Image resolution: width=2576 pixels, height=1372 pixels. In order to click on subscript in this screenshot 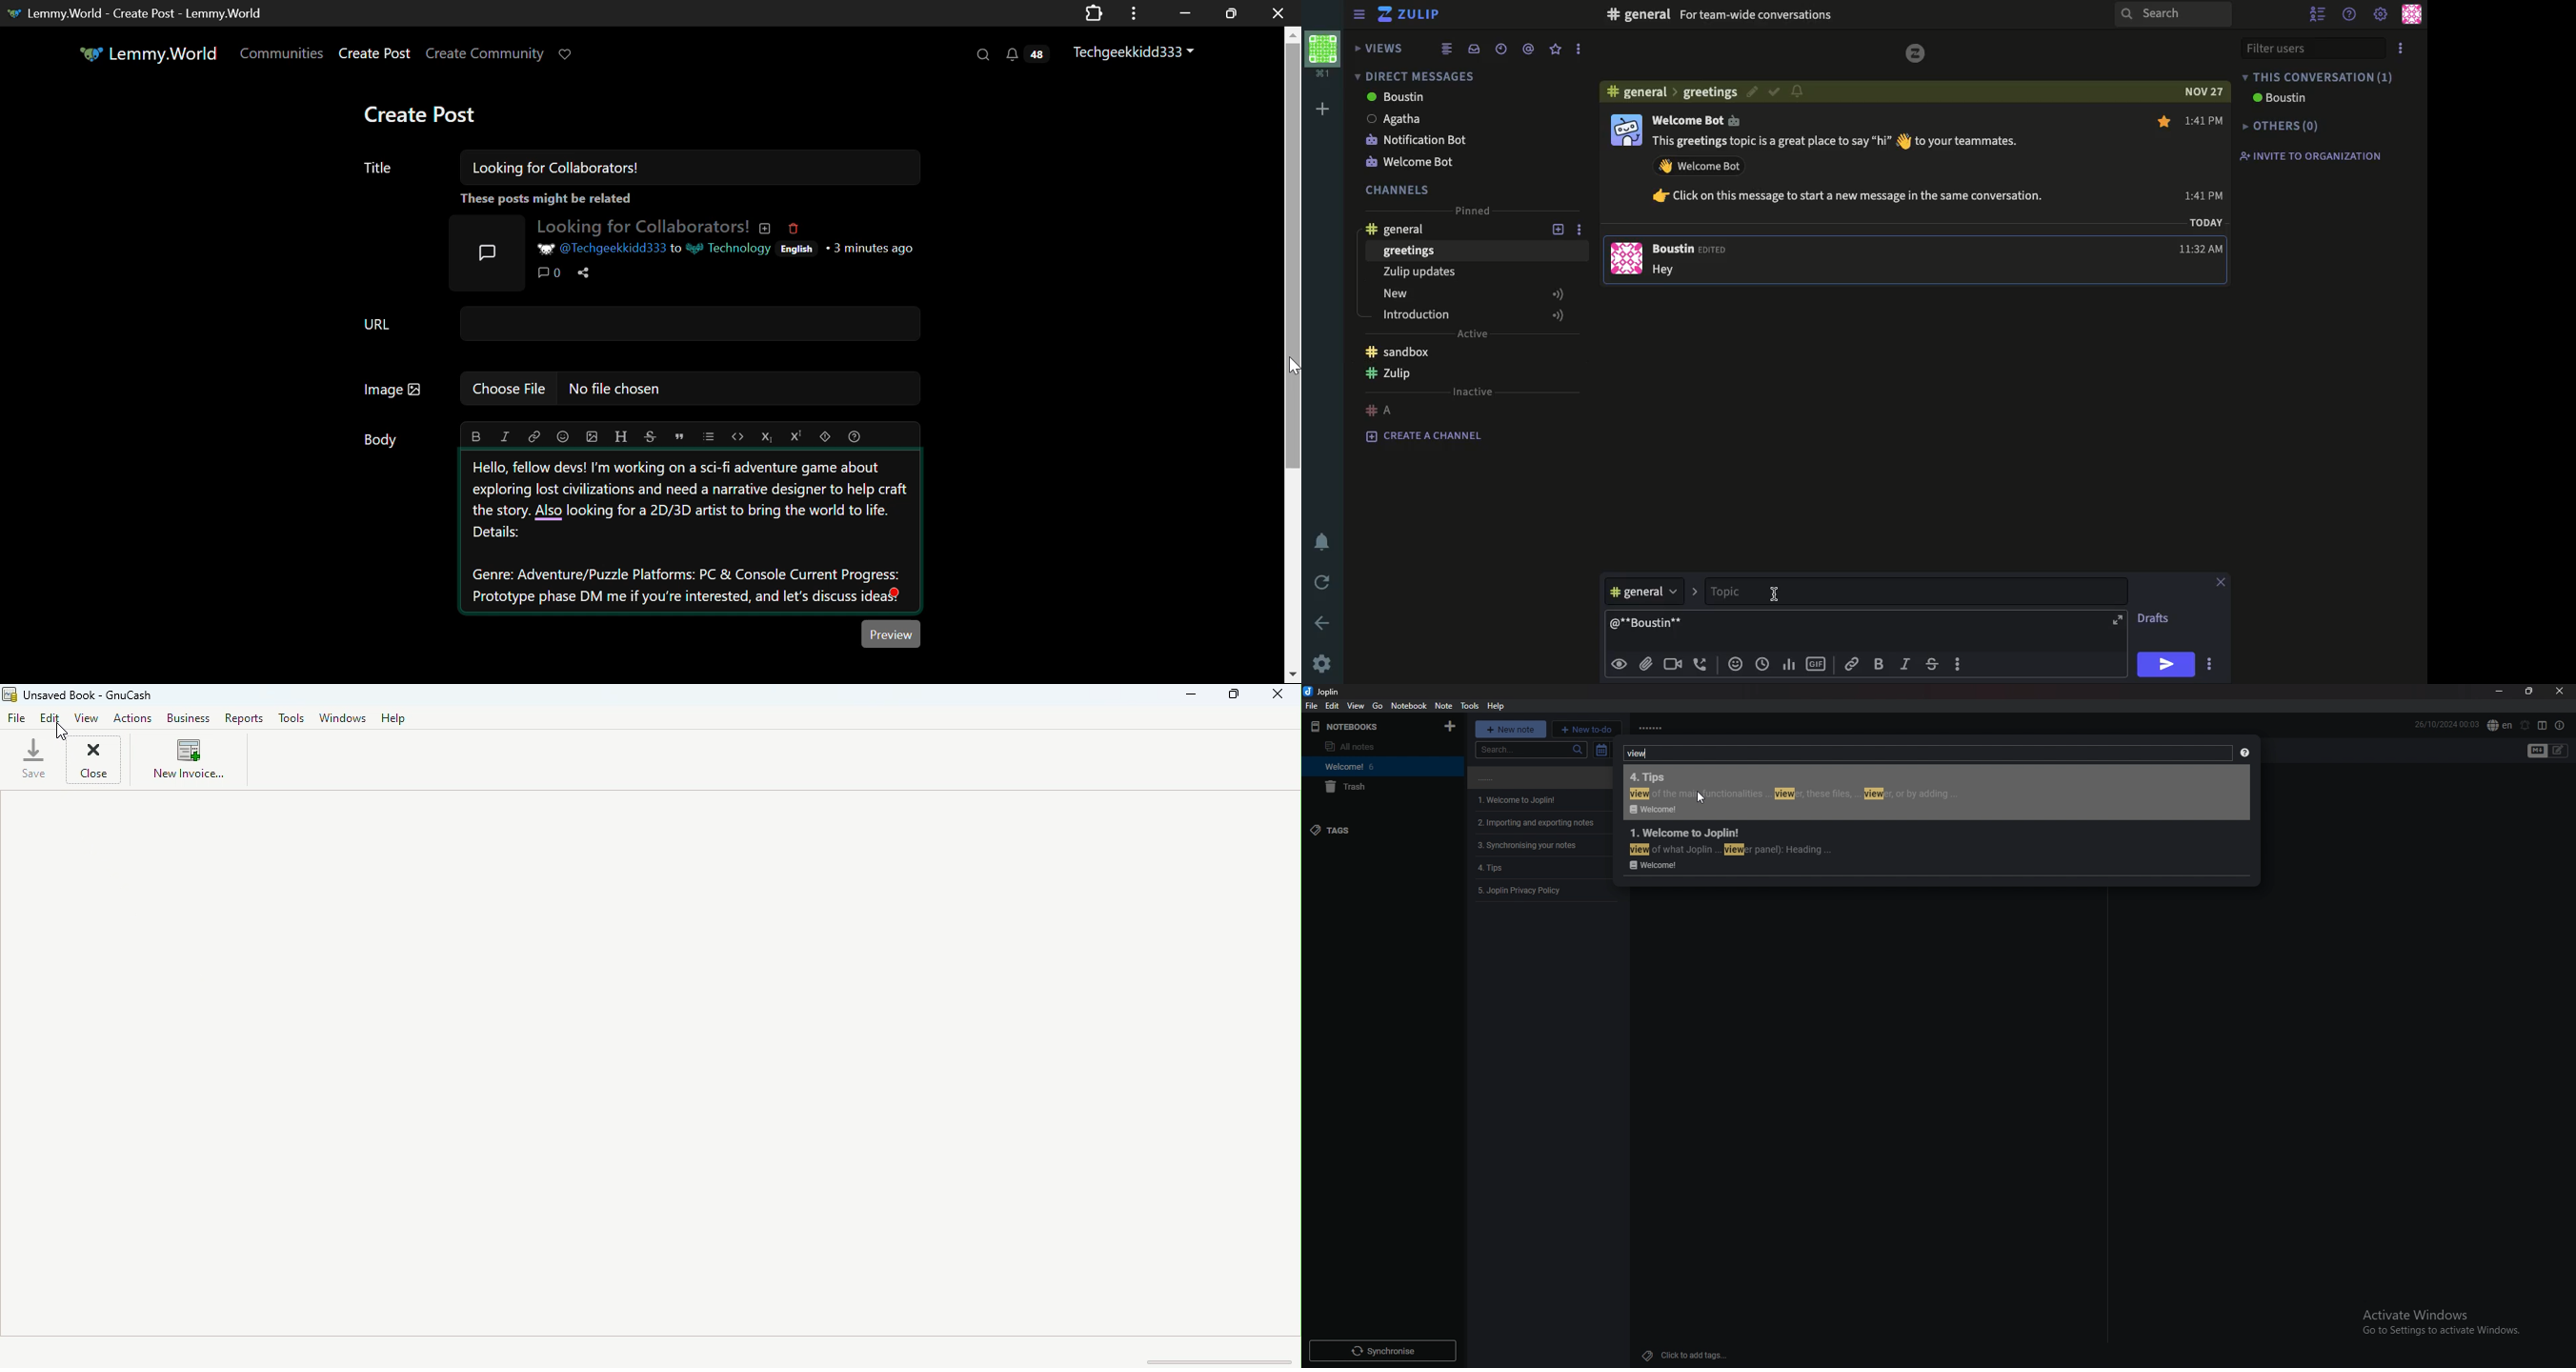, I will do `click(768, 436)`.